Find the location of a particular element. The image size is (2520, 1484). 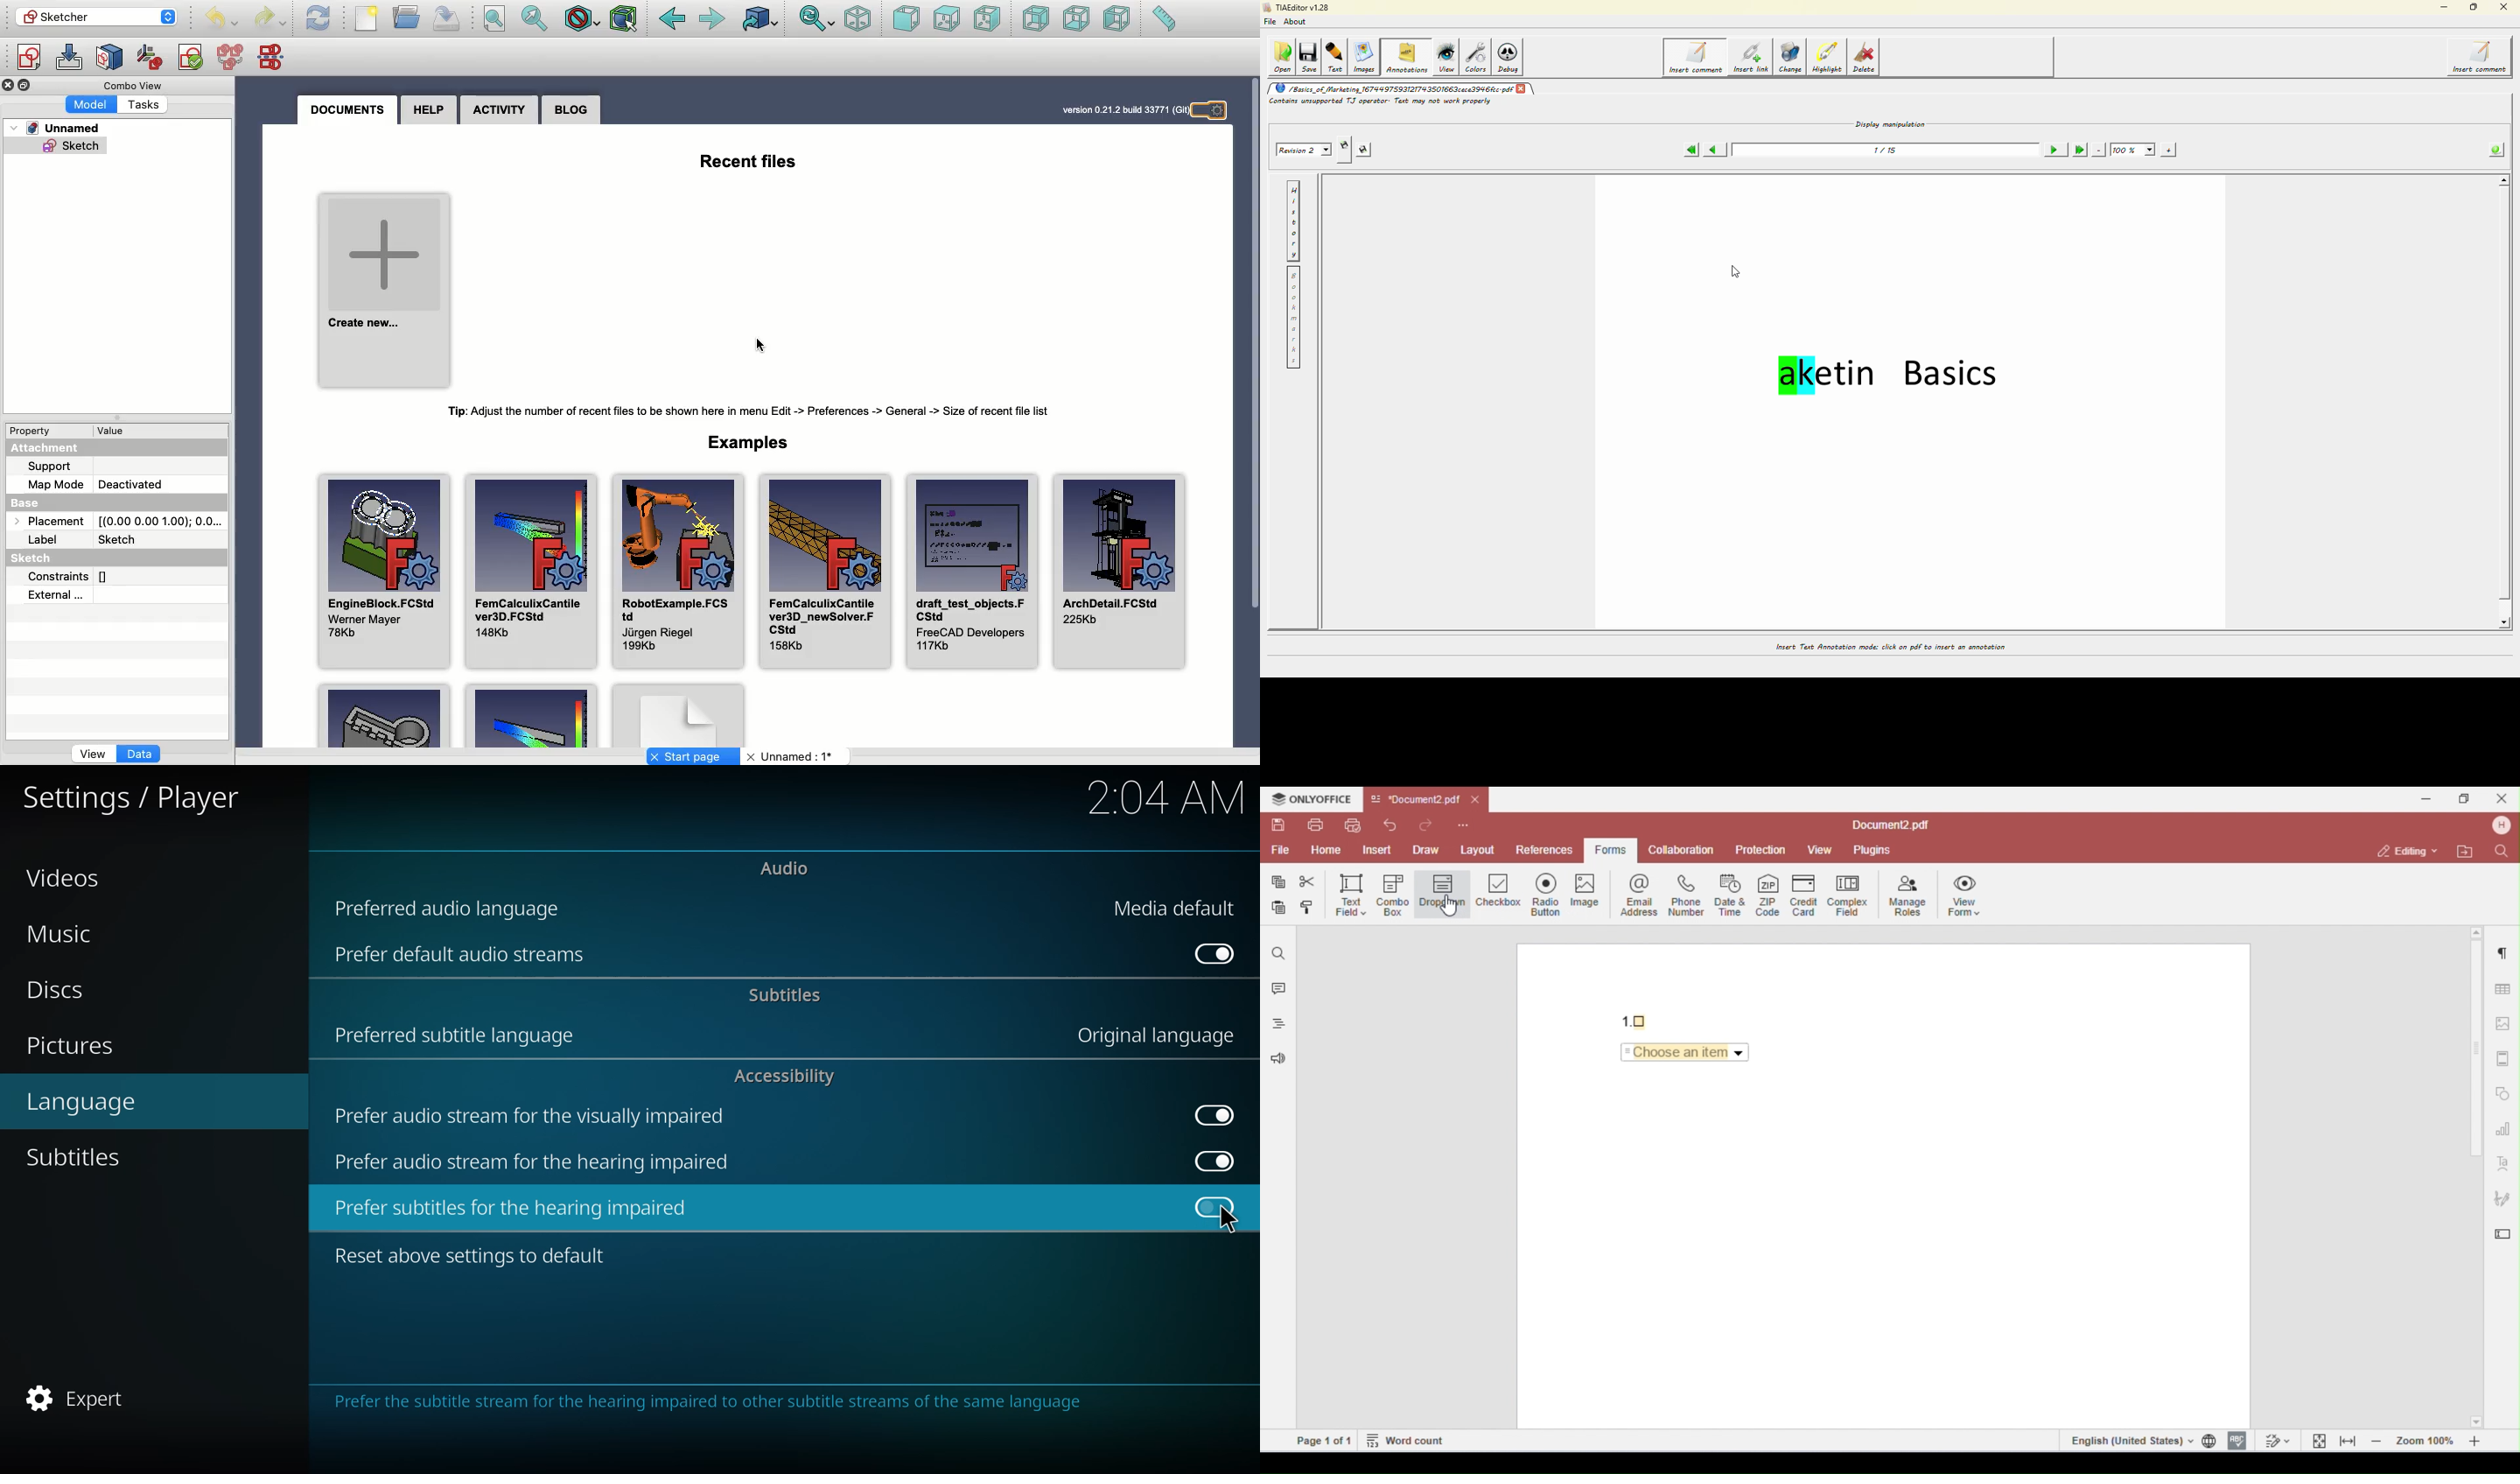

value is located at coordinates (115, 432).